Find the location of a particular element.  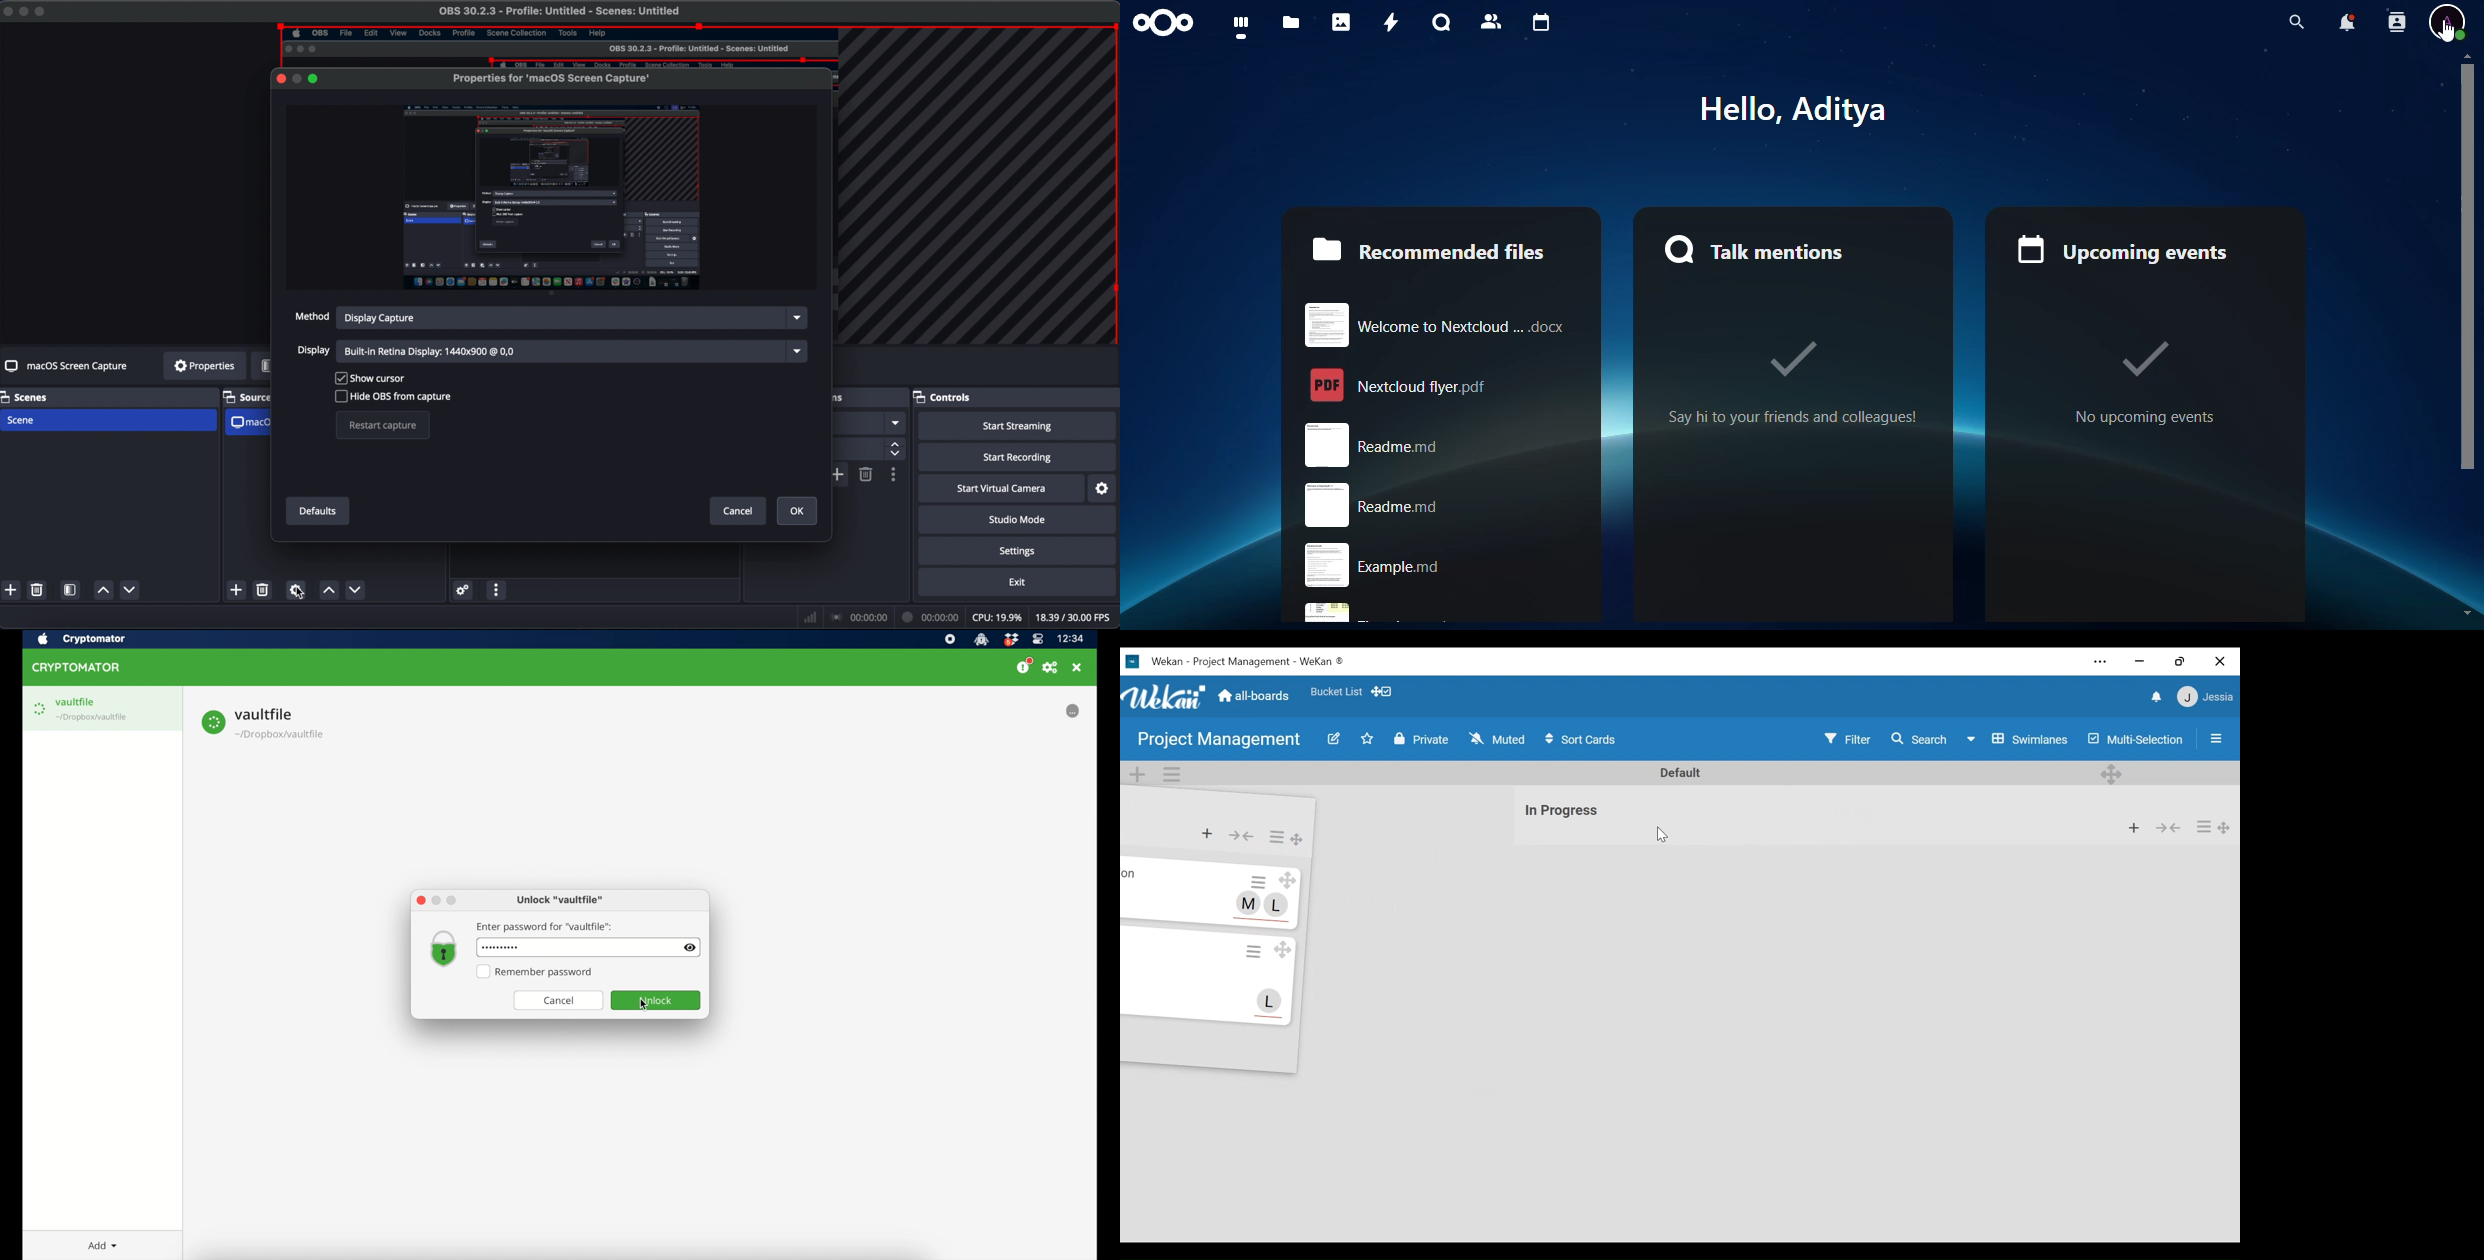

configurable transition properties is located at coordinates (894, 475).